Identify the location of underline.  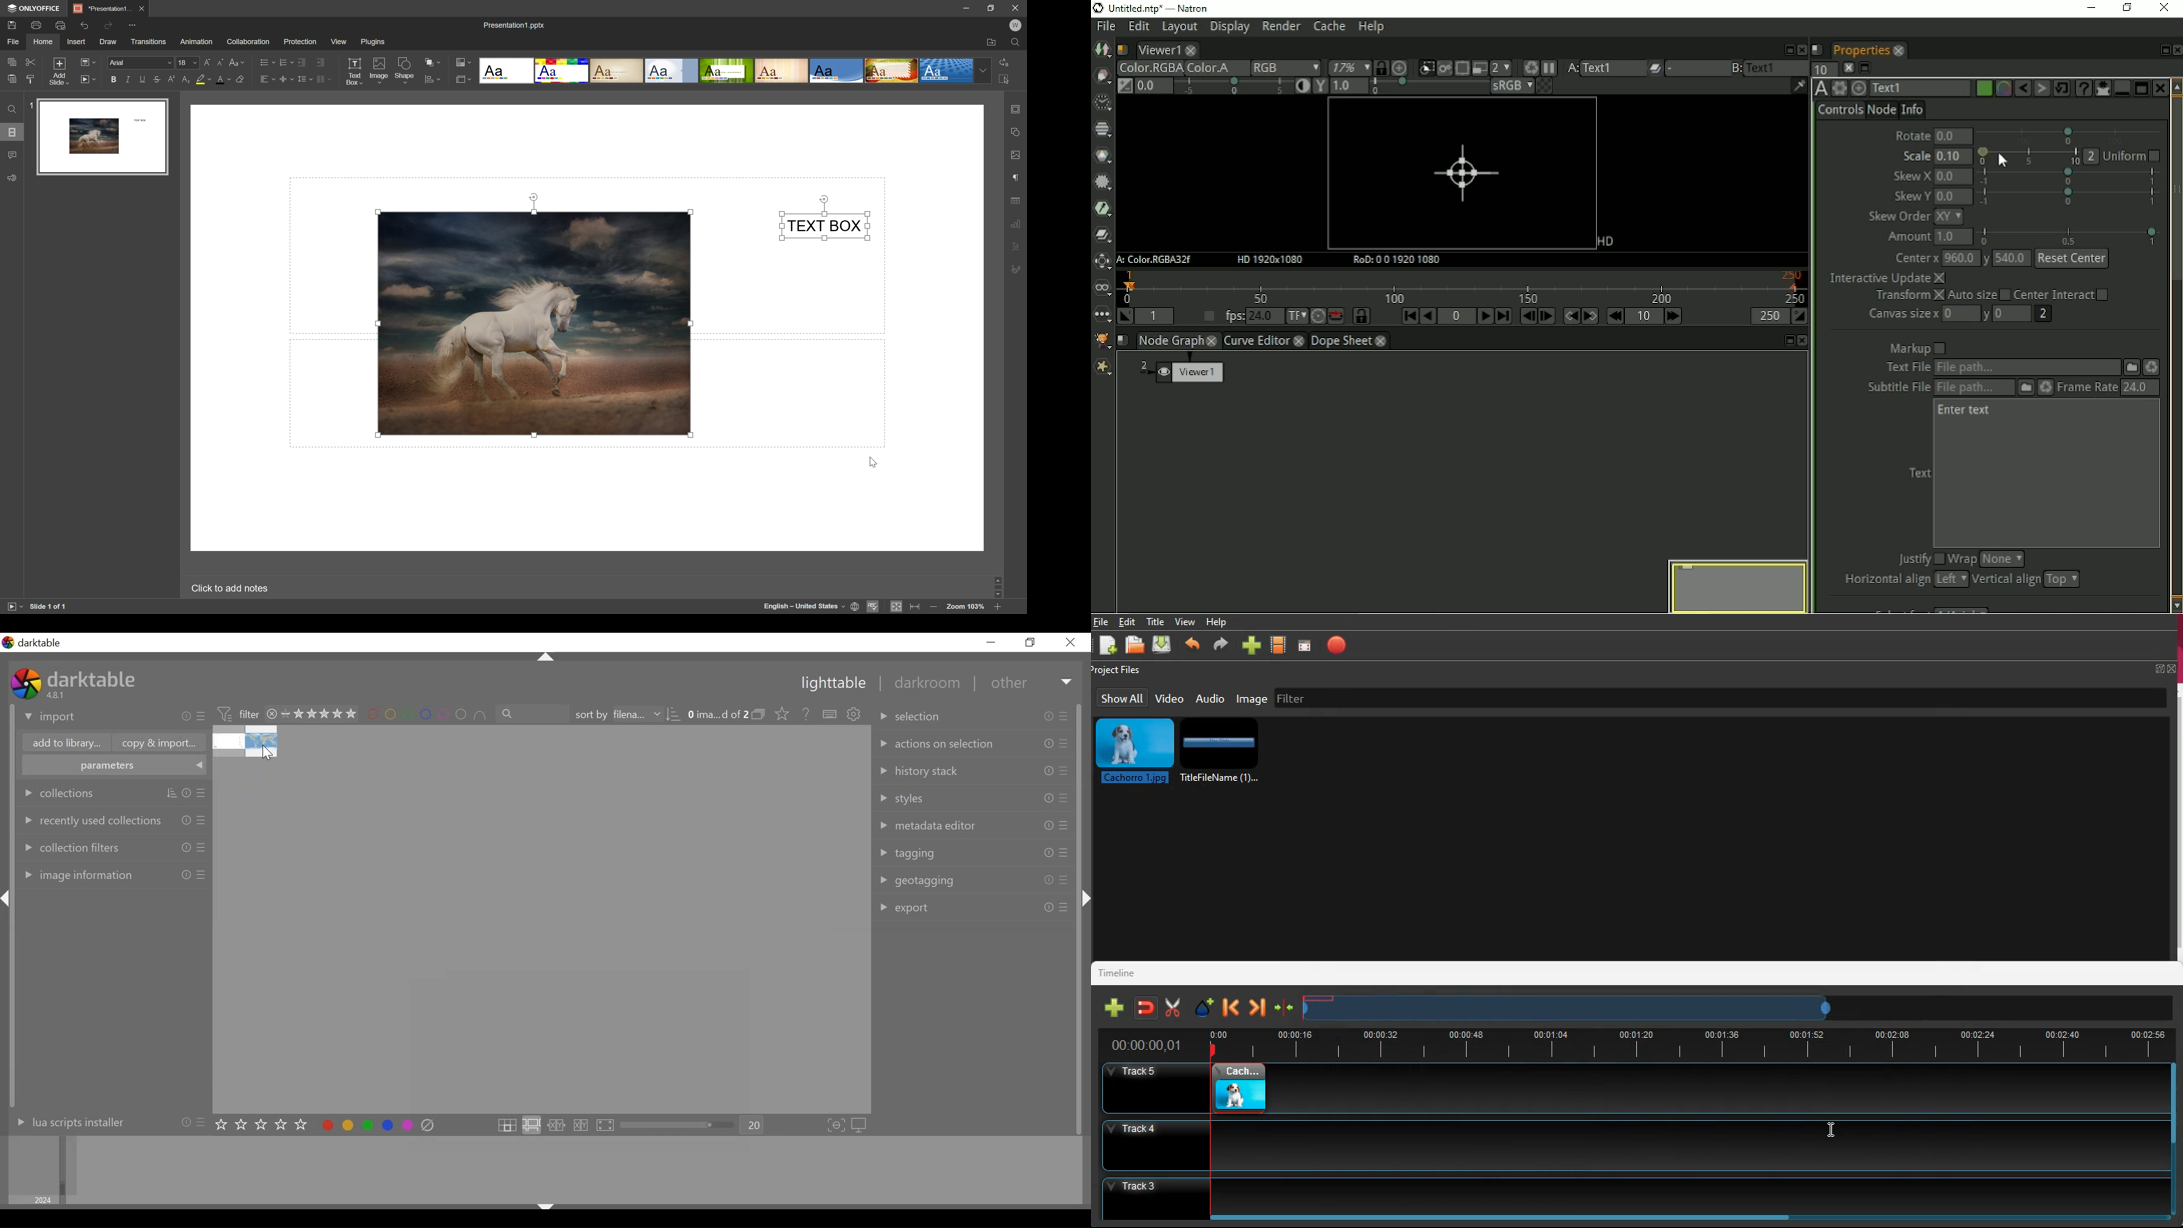
(142, 80).